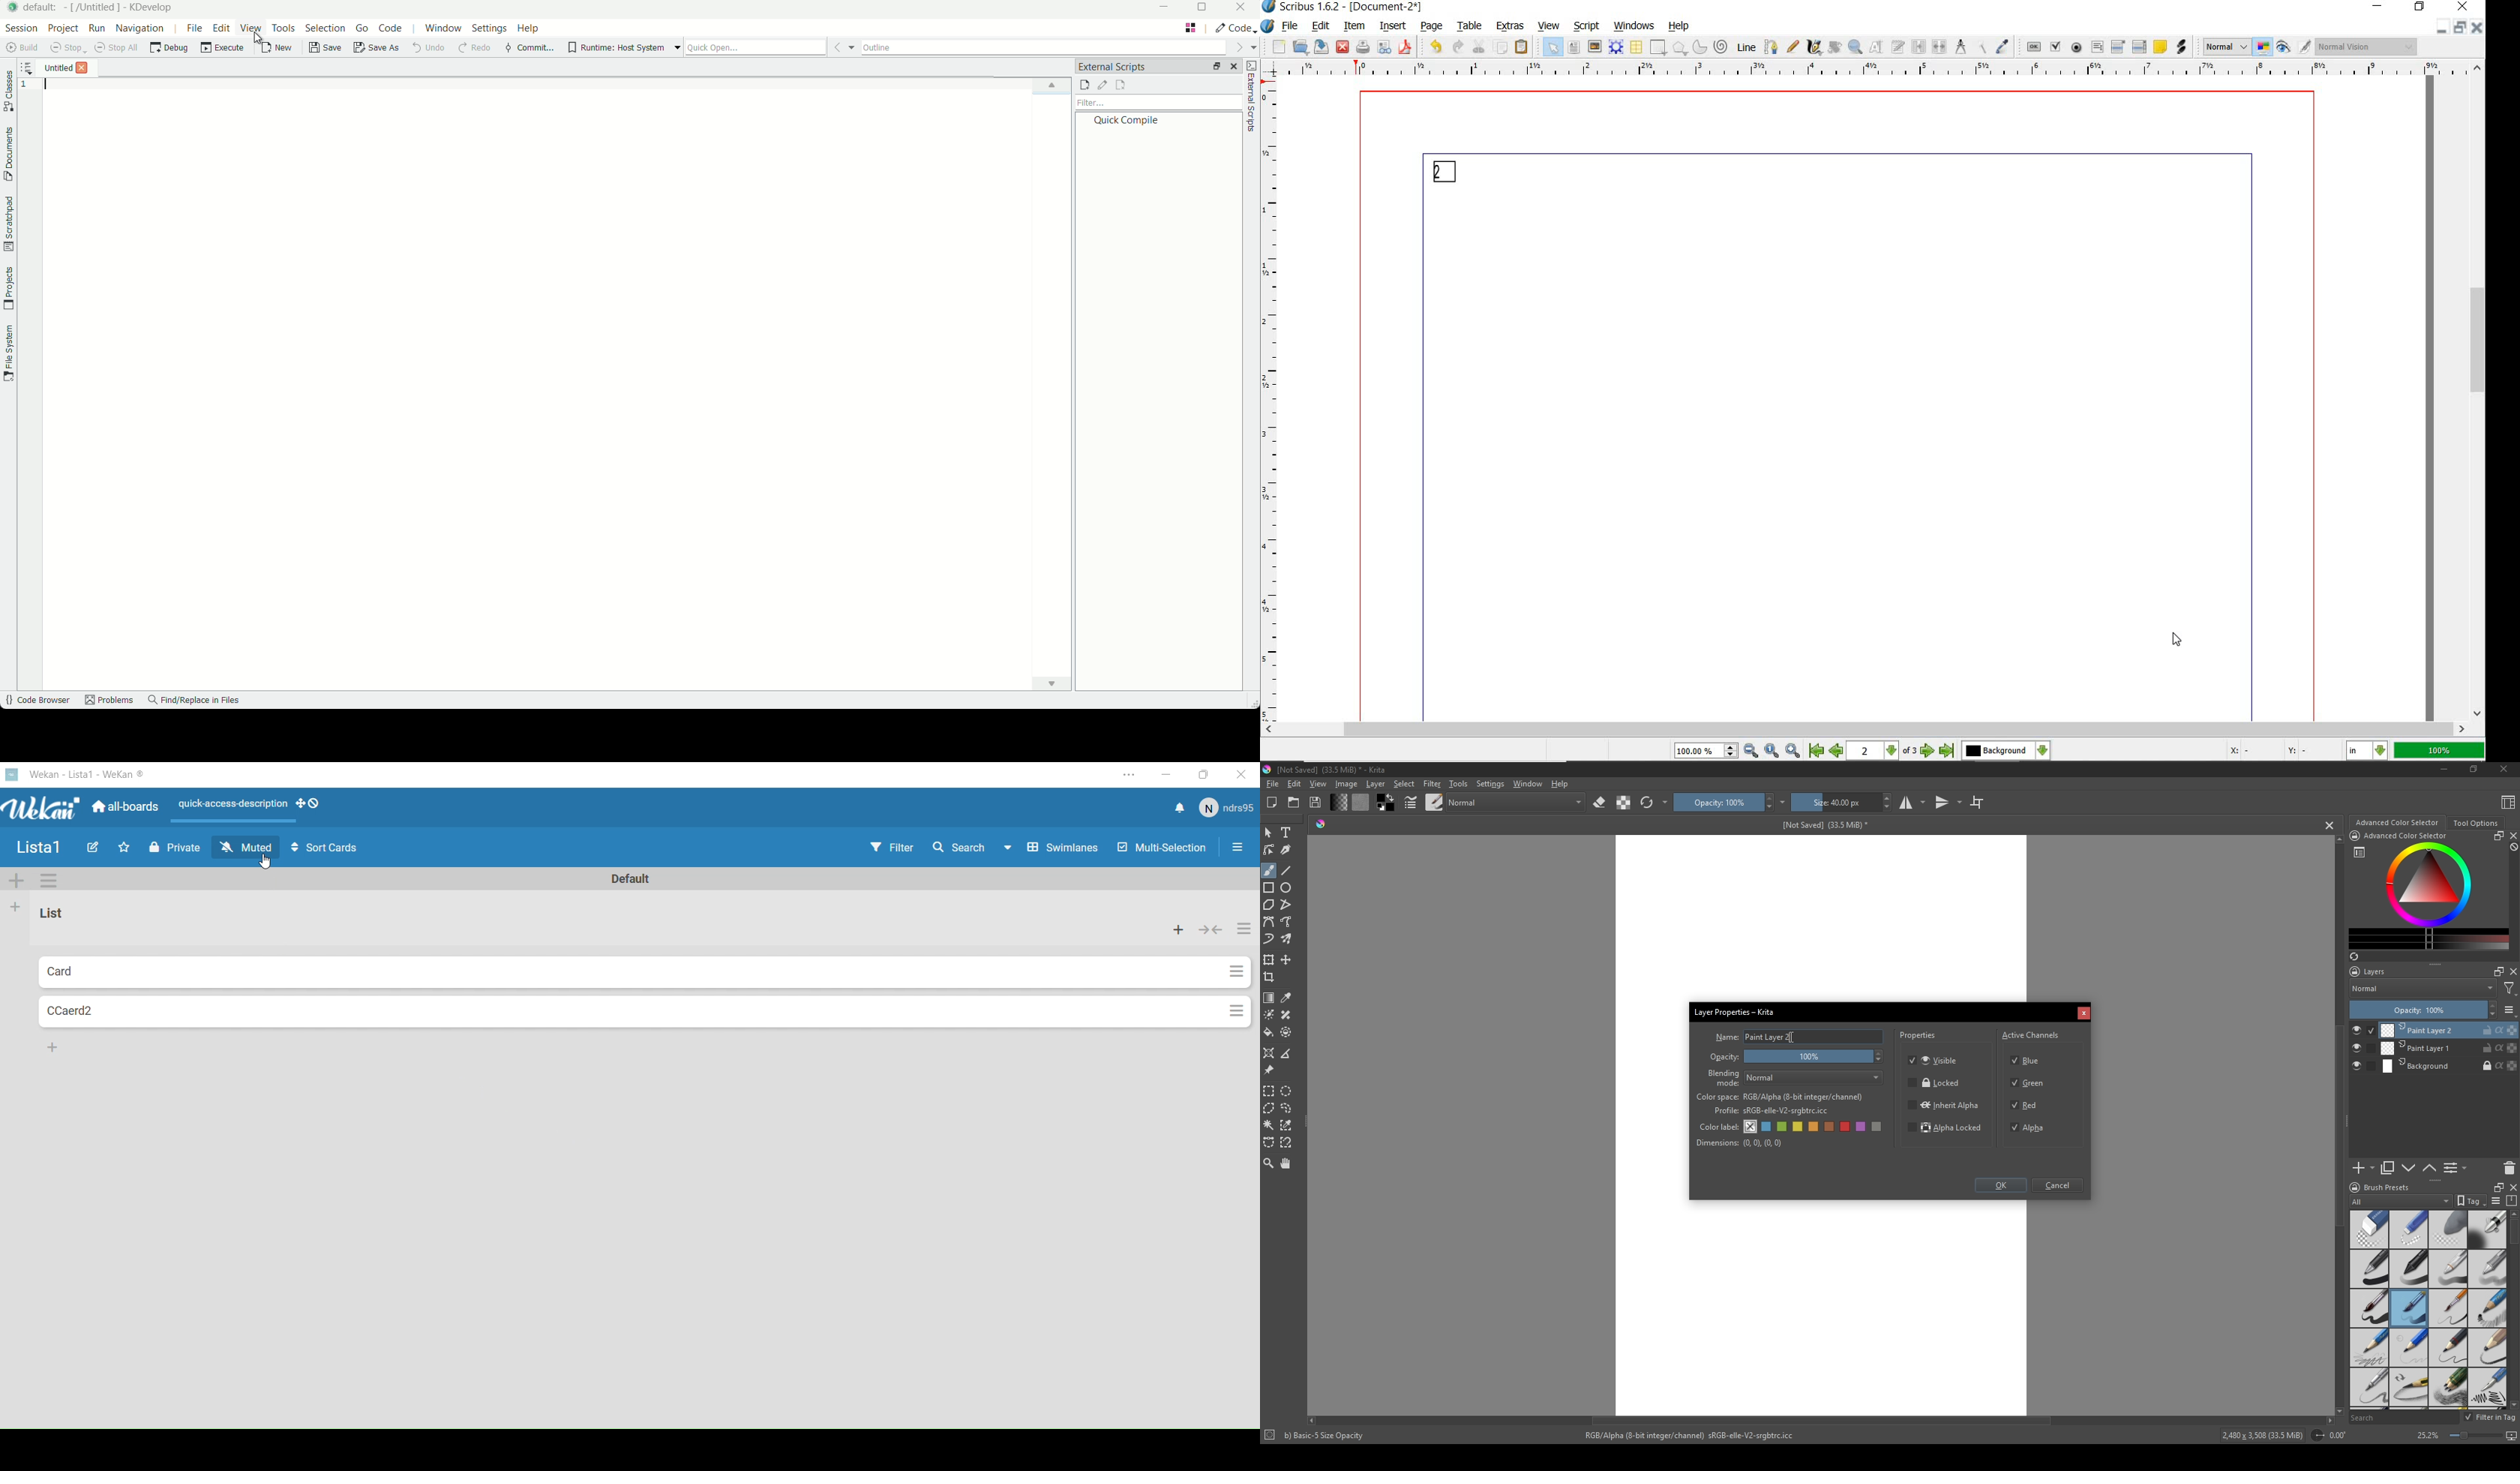 The height and width of the screenshot is (1484, 2520). What do you see at coordinates (2371, 972) in the screenshot?
I see `Layers` at bounding box center [2371, 972].